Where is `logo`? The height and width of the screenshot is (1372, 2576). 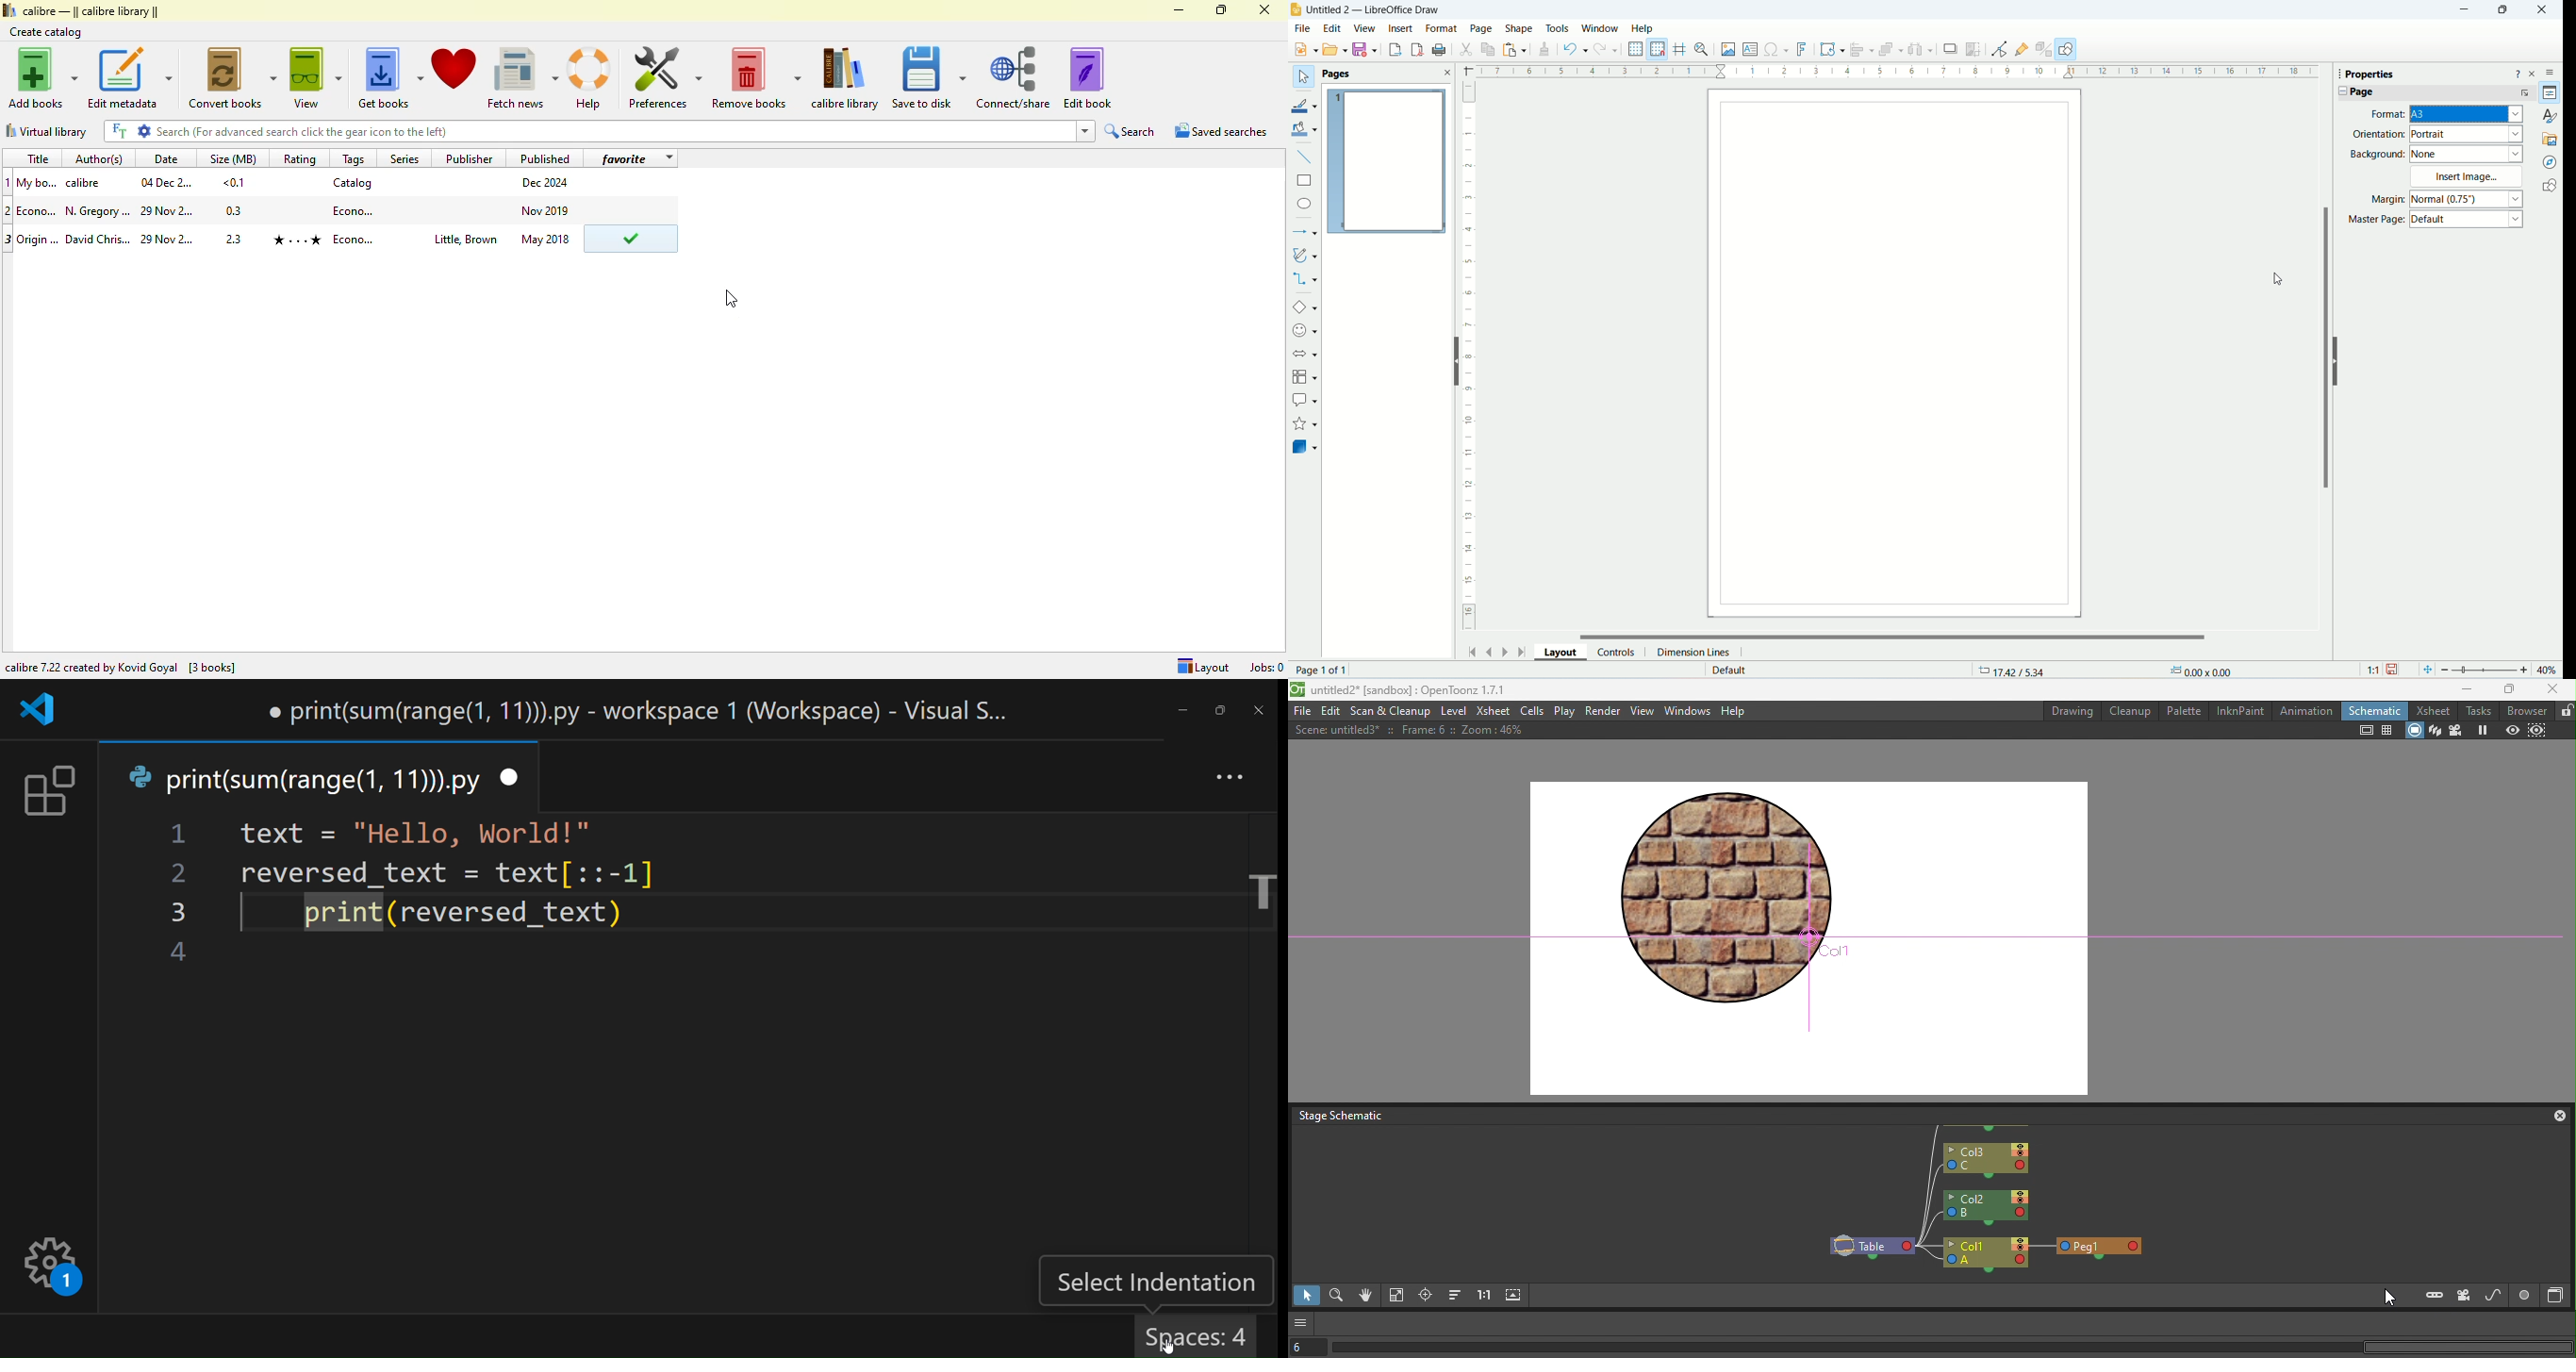 logo is located at coordinates (1296, 10).